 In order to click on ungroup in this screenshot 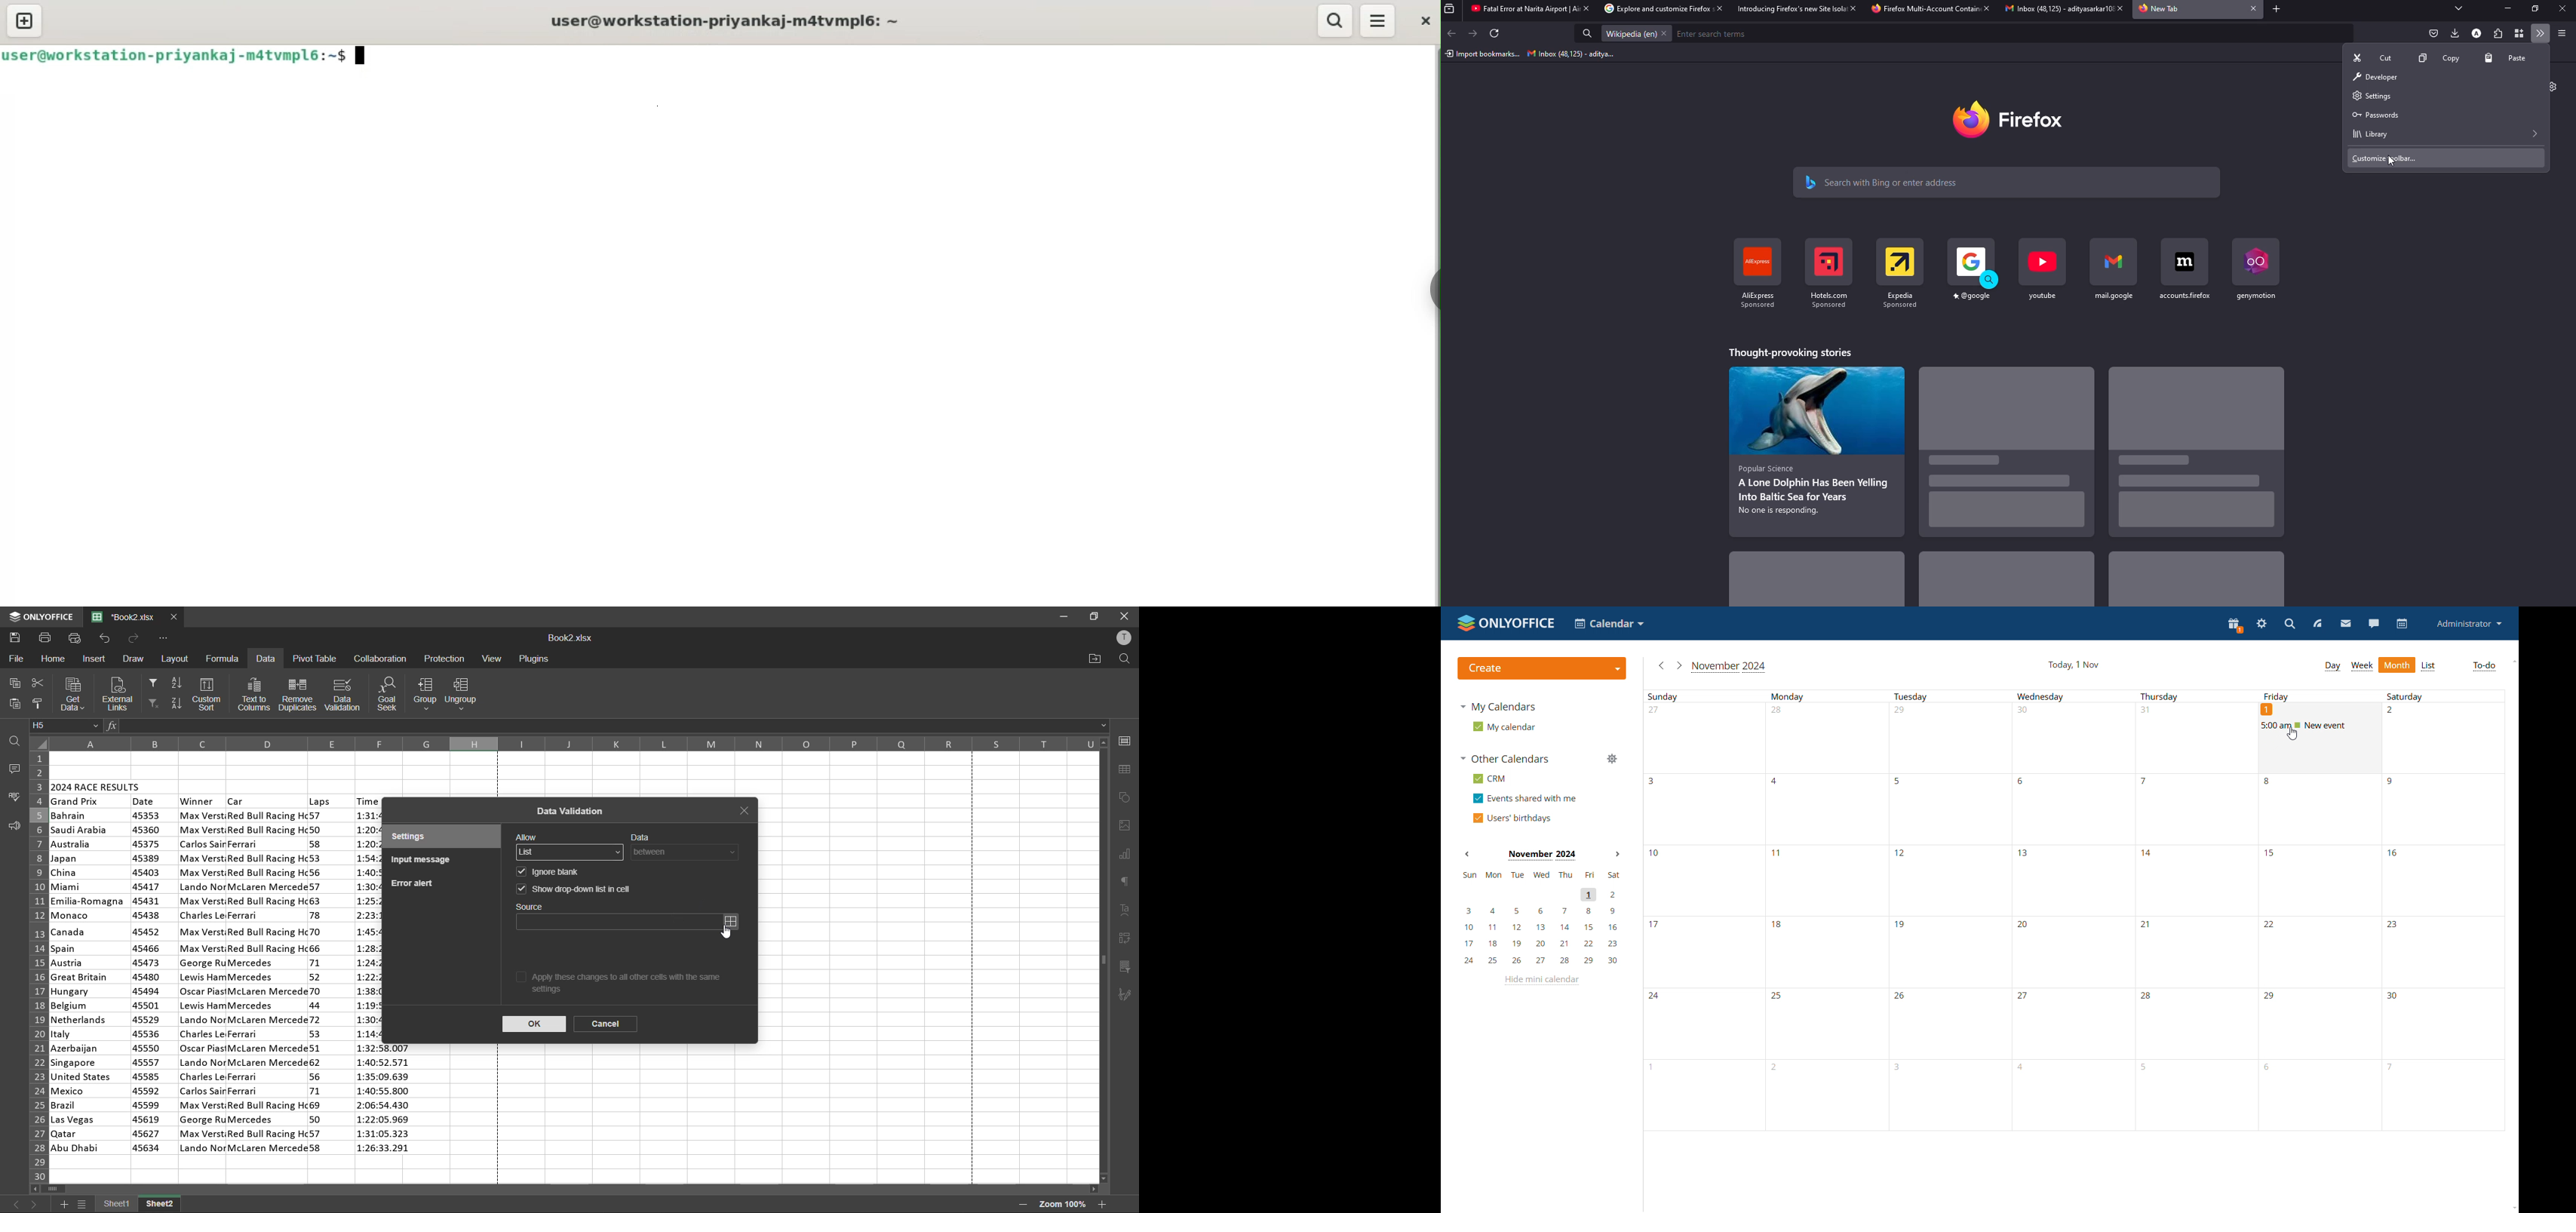, I will do `click(466, 694)`.